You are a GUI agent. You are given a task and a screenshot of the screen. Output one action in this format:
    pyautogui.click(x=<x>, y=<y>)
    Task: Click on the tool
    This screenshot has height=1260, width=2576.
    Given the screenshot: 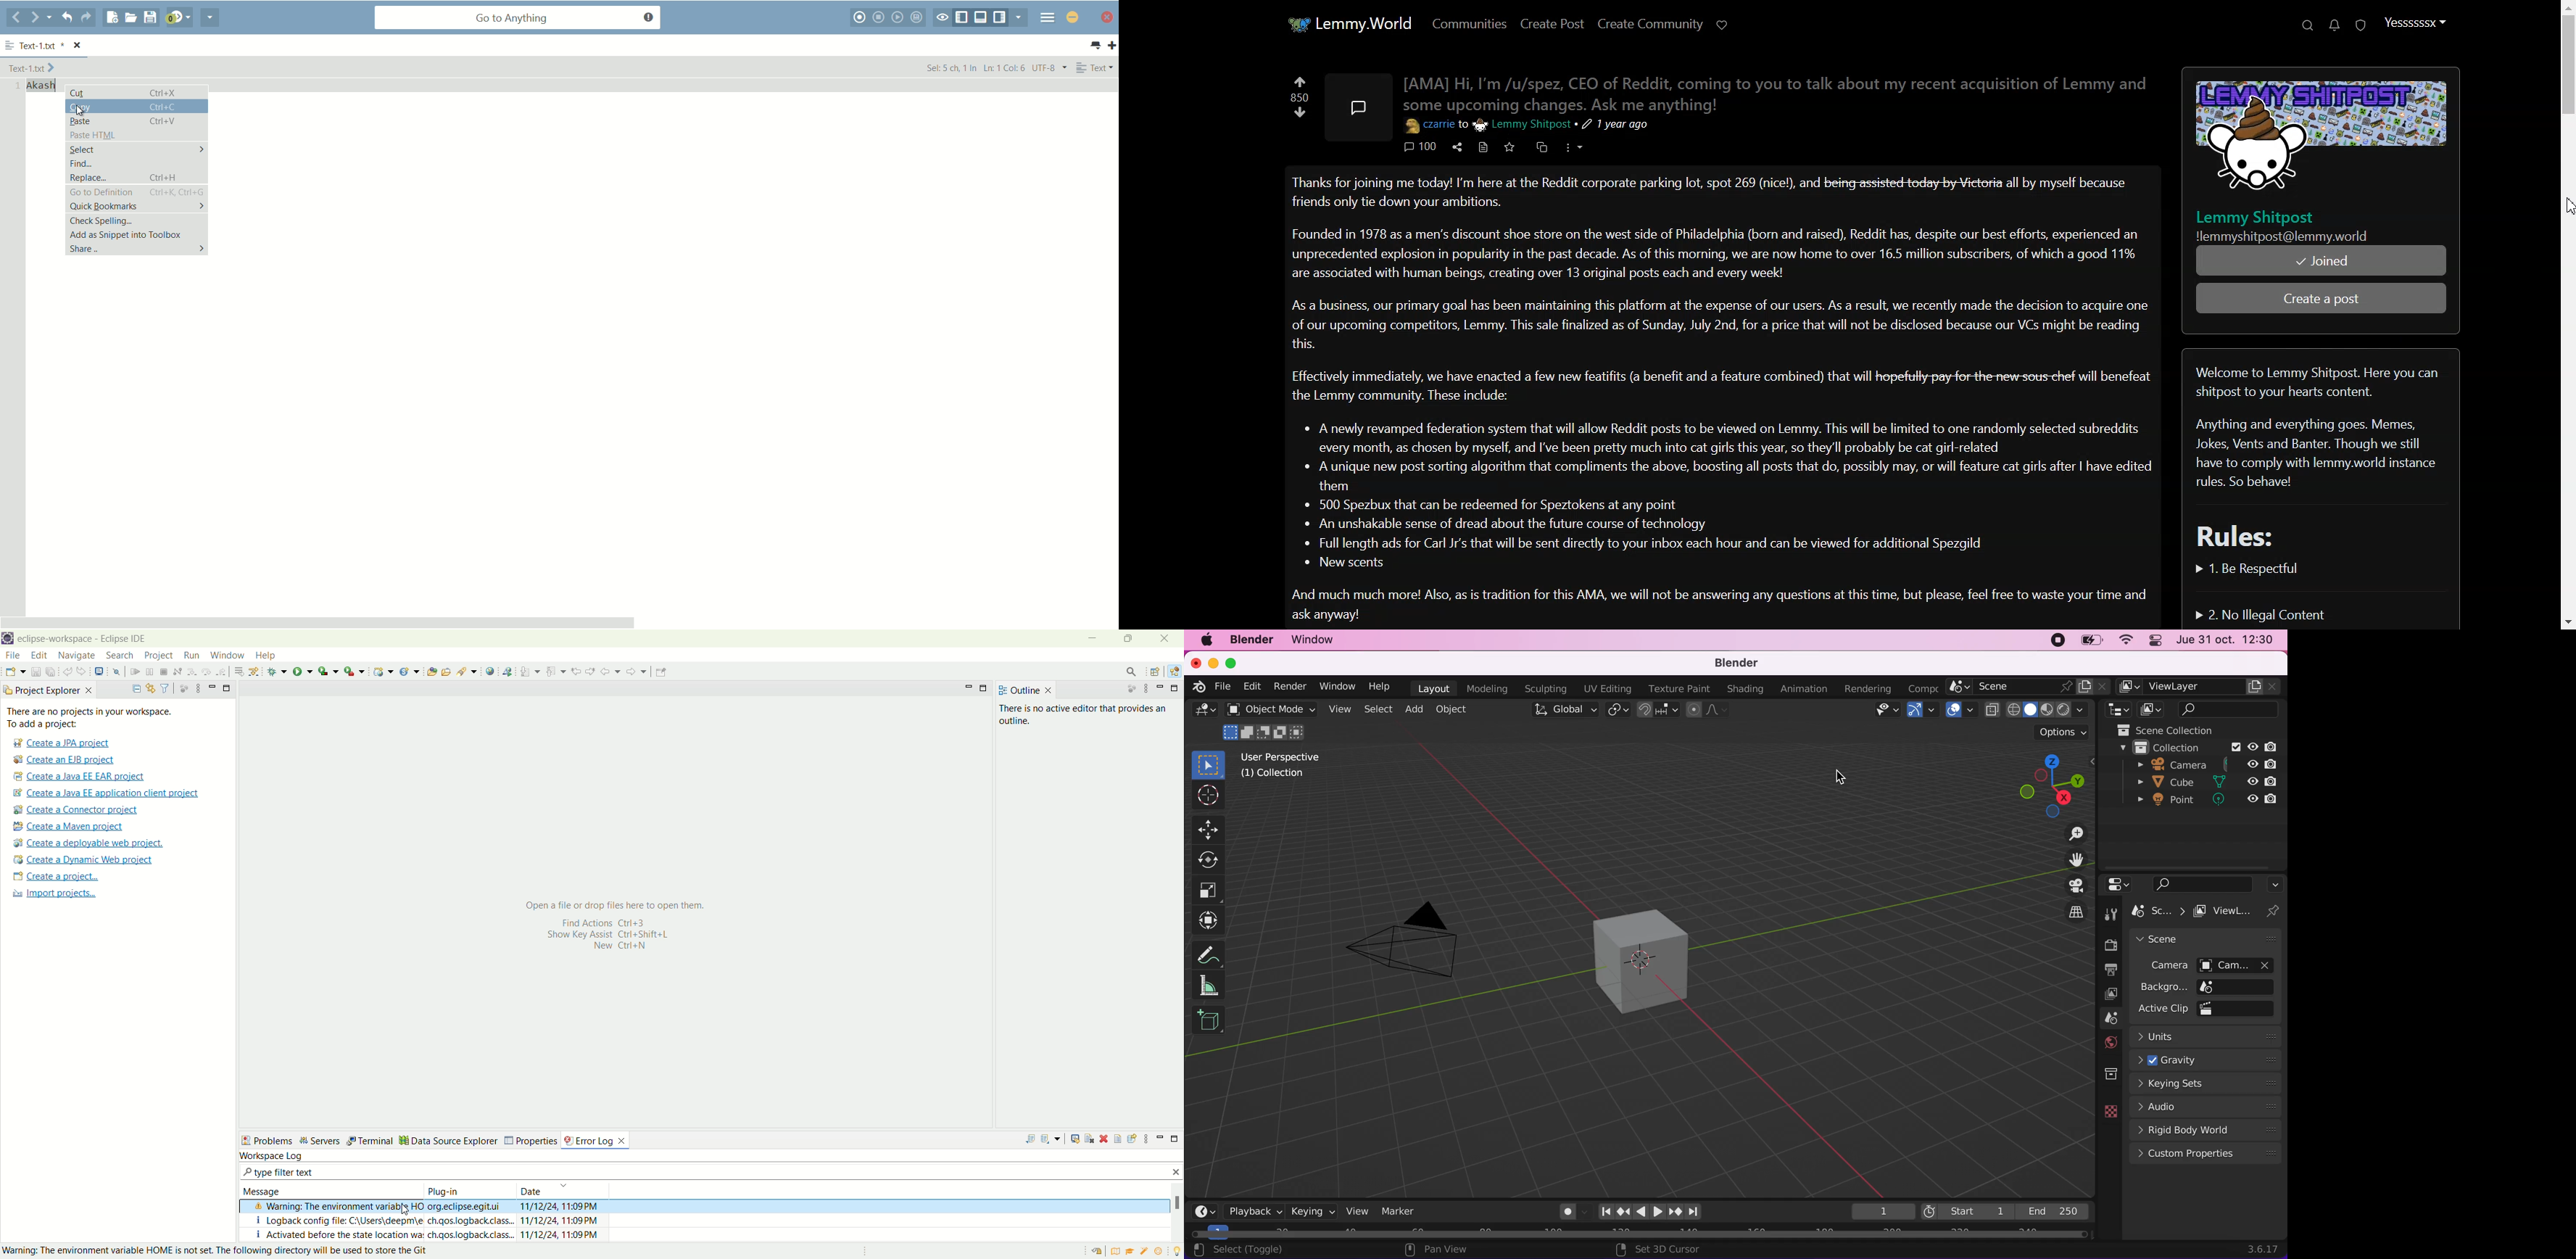 What is the action you would take?
    pyautogui.click(x=2110, y=914)
    